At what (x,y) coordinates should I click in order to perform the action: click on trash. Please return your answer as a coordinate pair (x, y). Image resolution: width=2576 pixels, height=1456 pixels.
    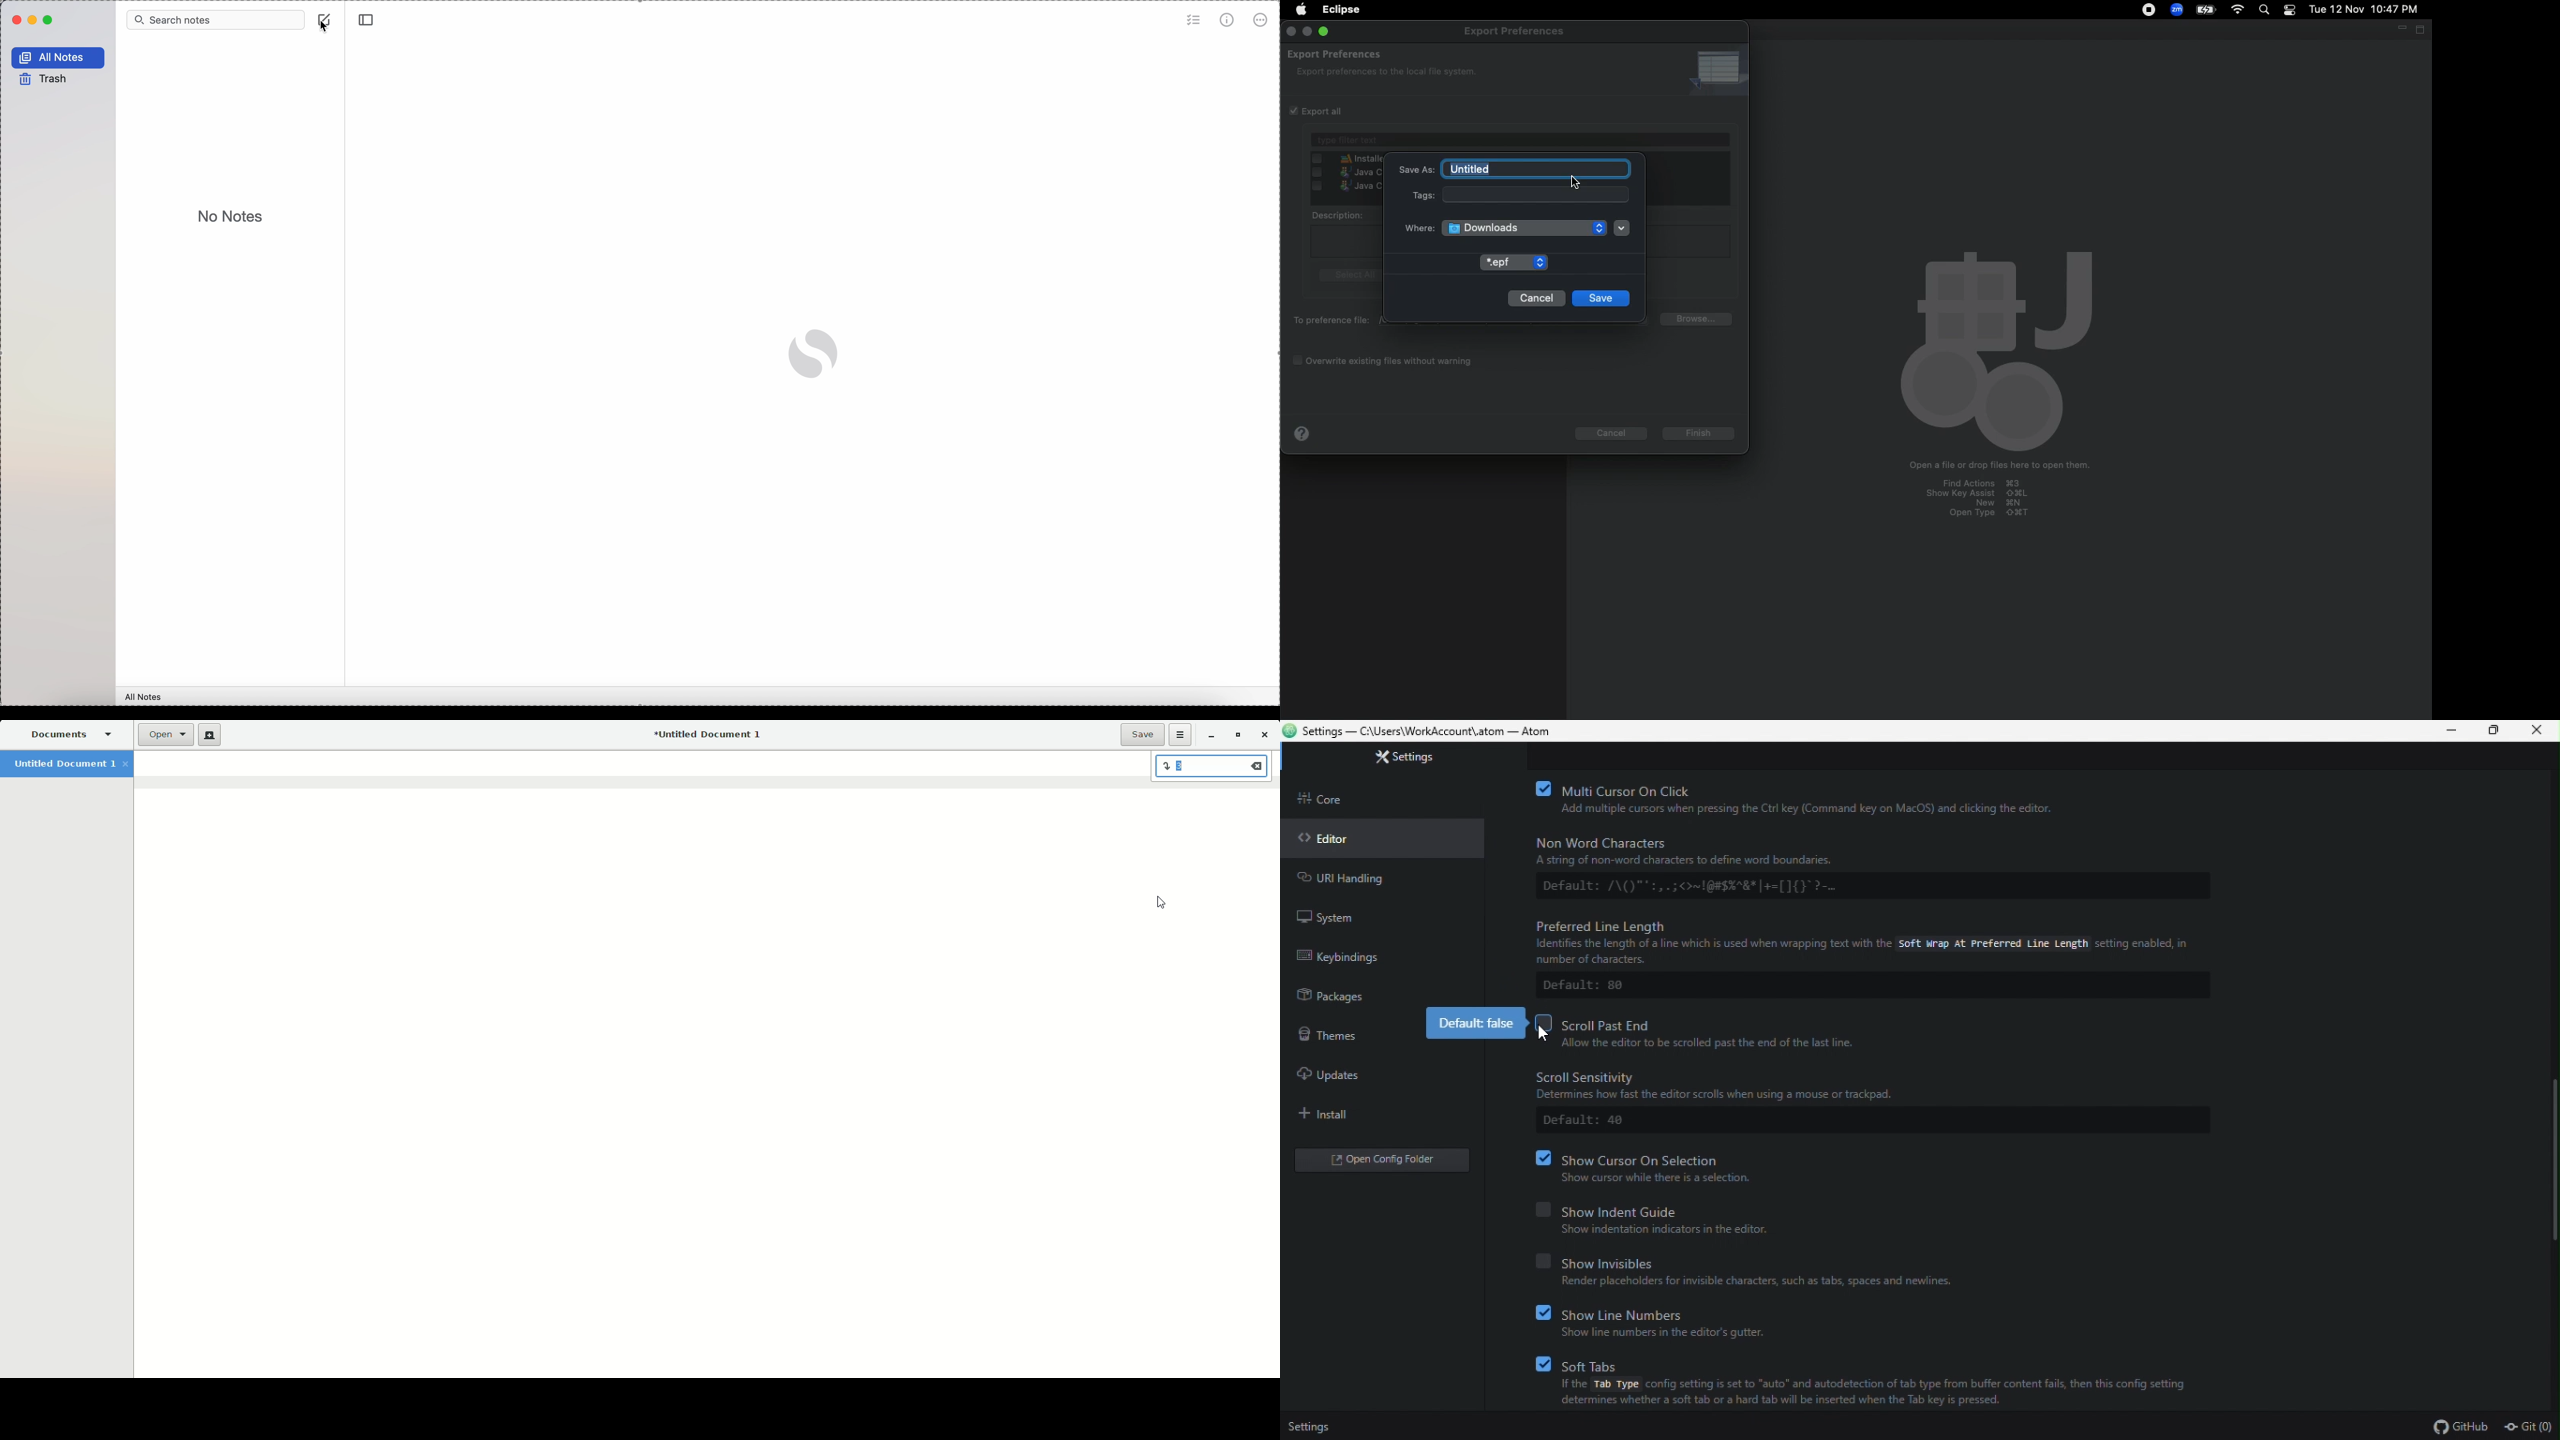
    Looking at the image, I should click on (41, 79).